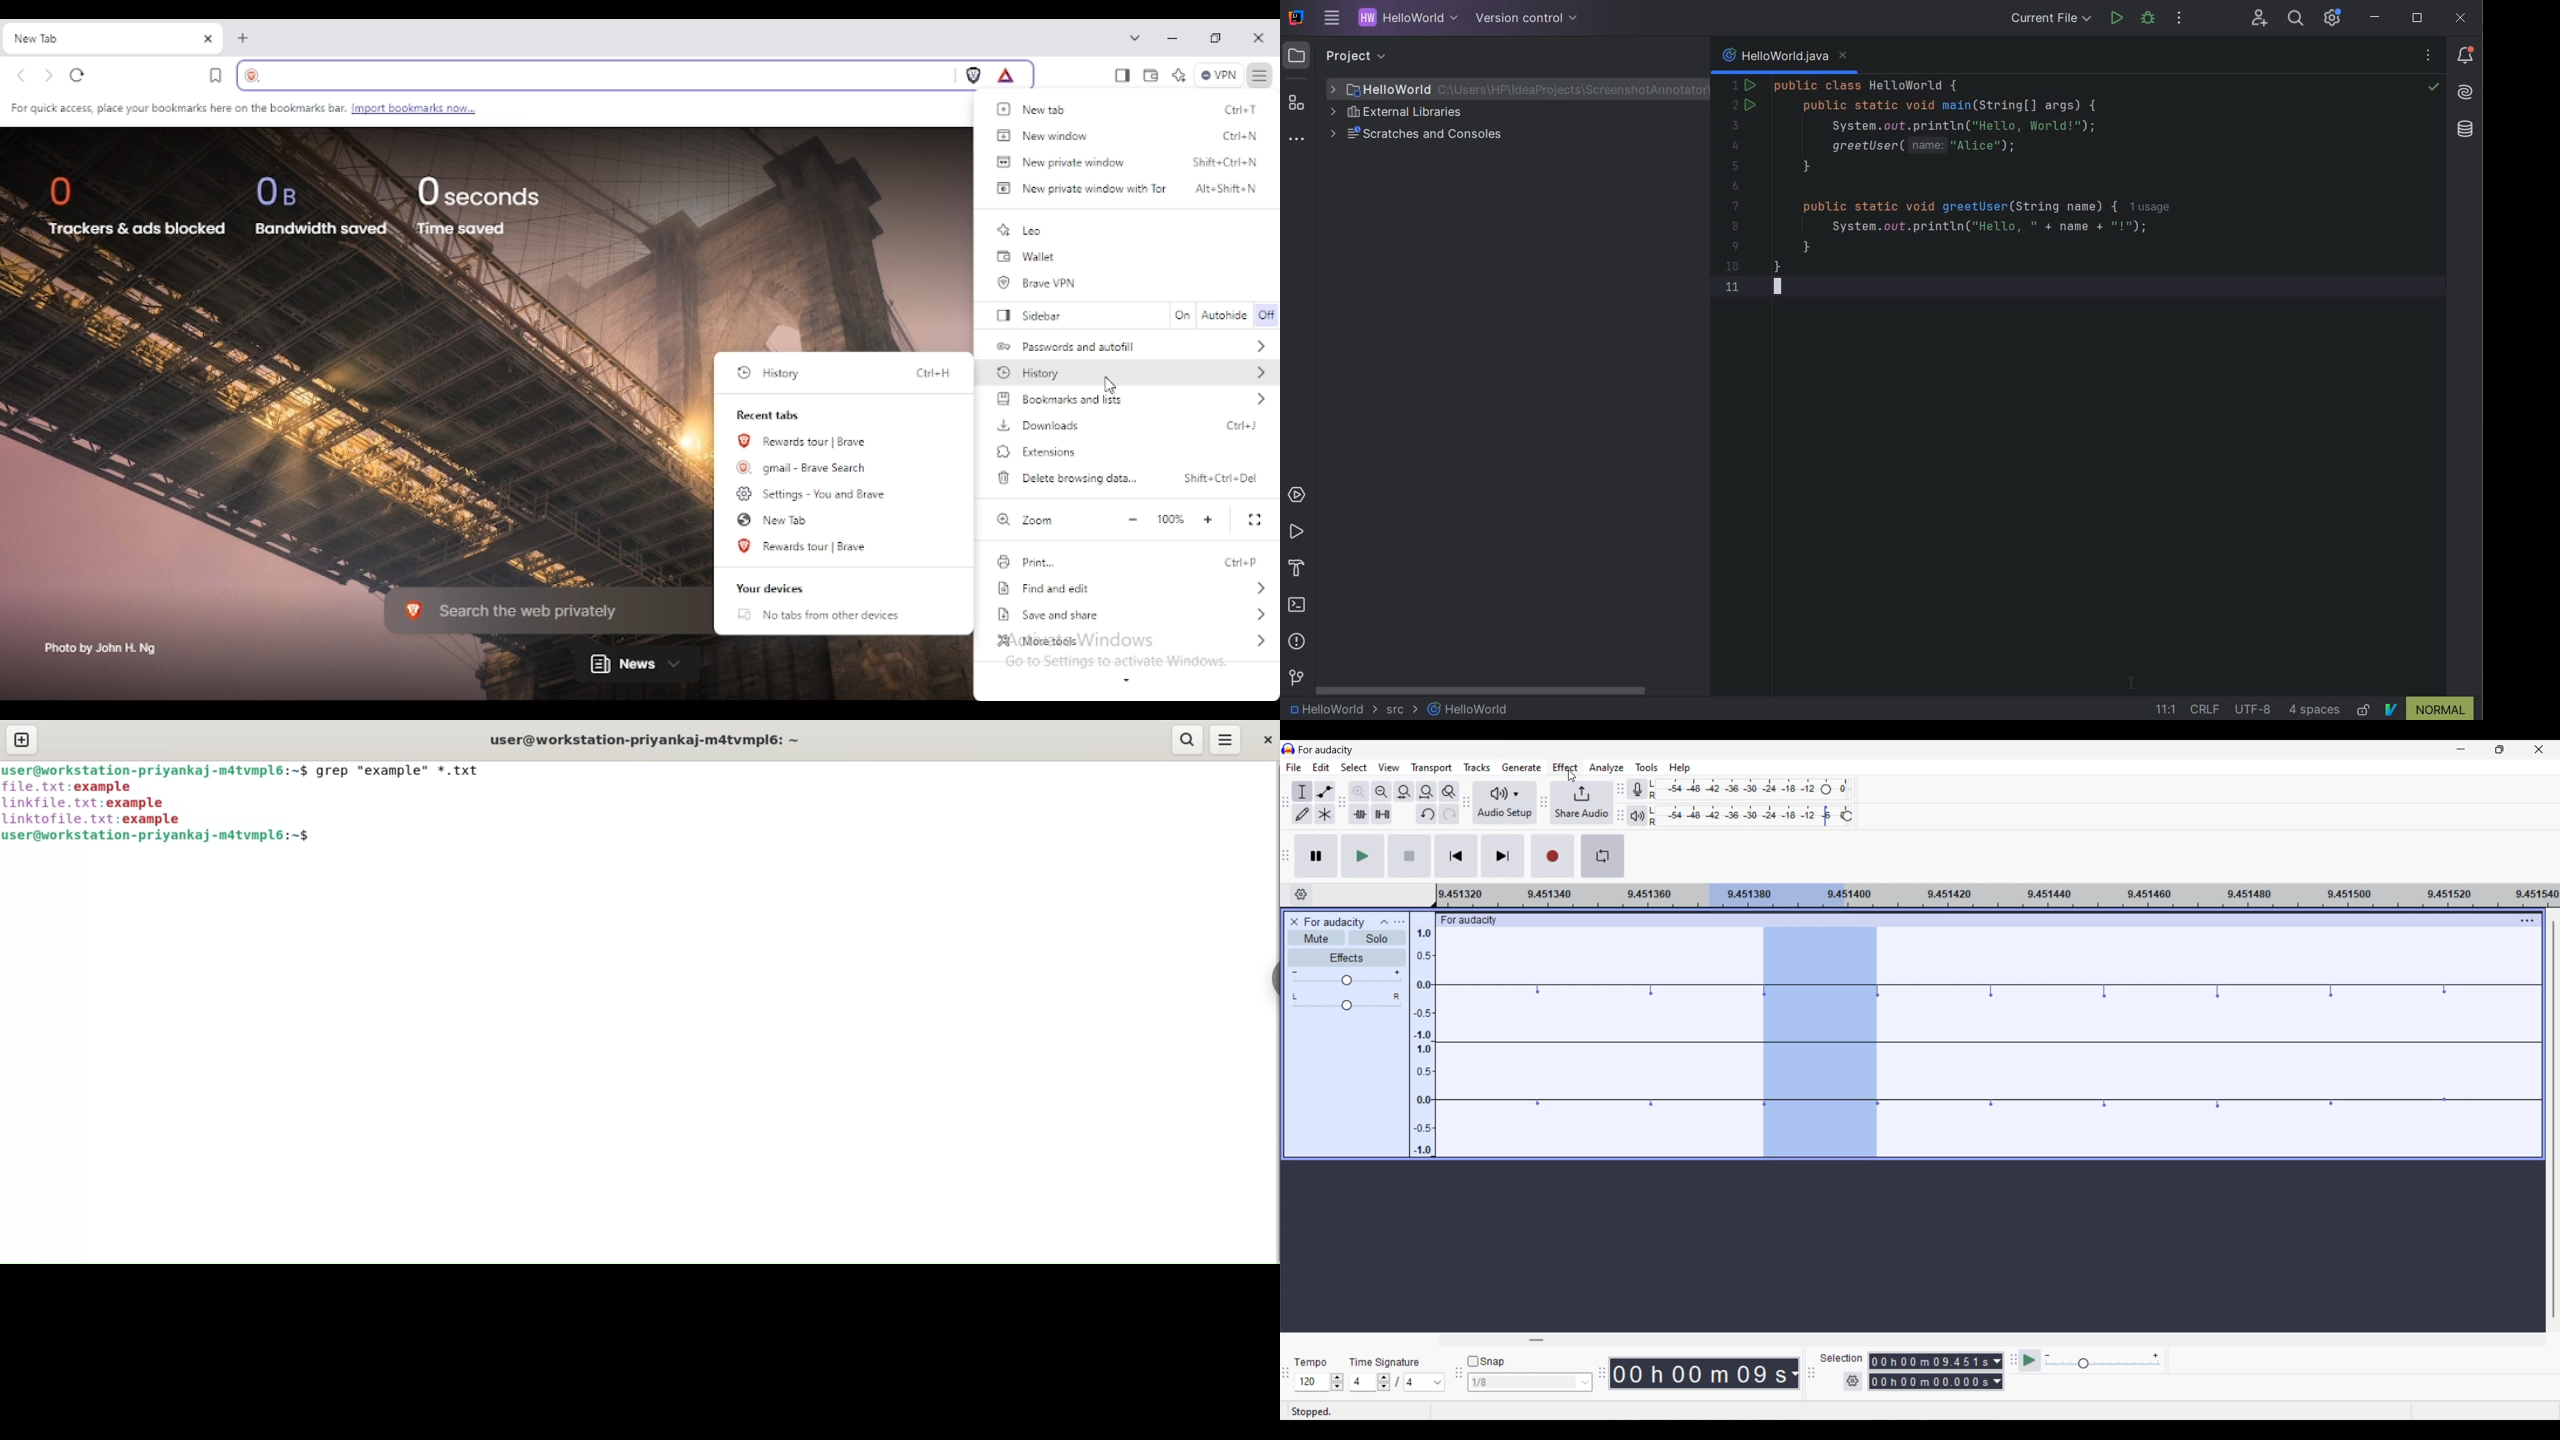 Image resolution: width=2576 pixels, height=1456 pixels. I want to click on SEARCH EVERYWHERE, so click(2295, 20).